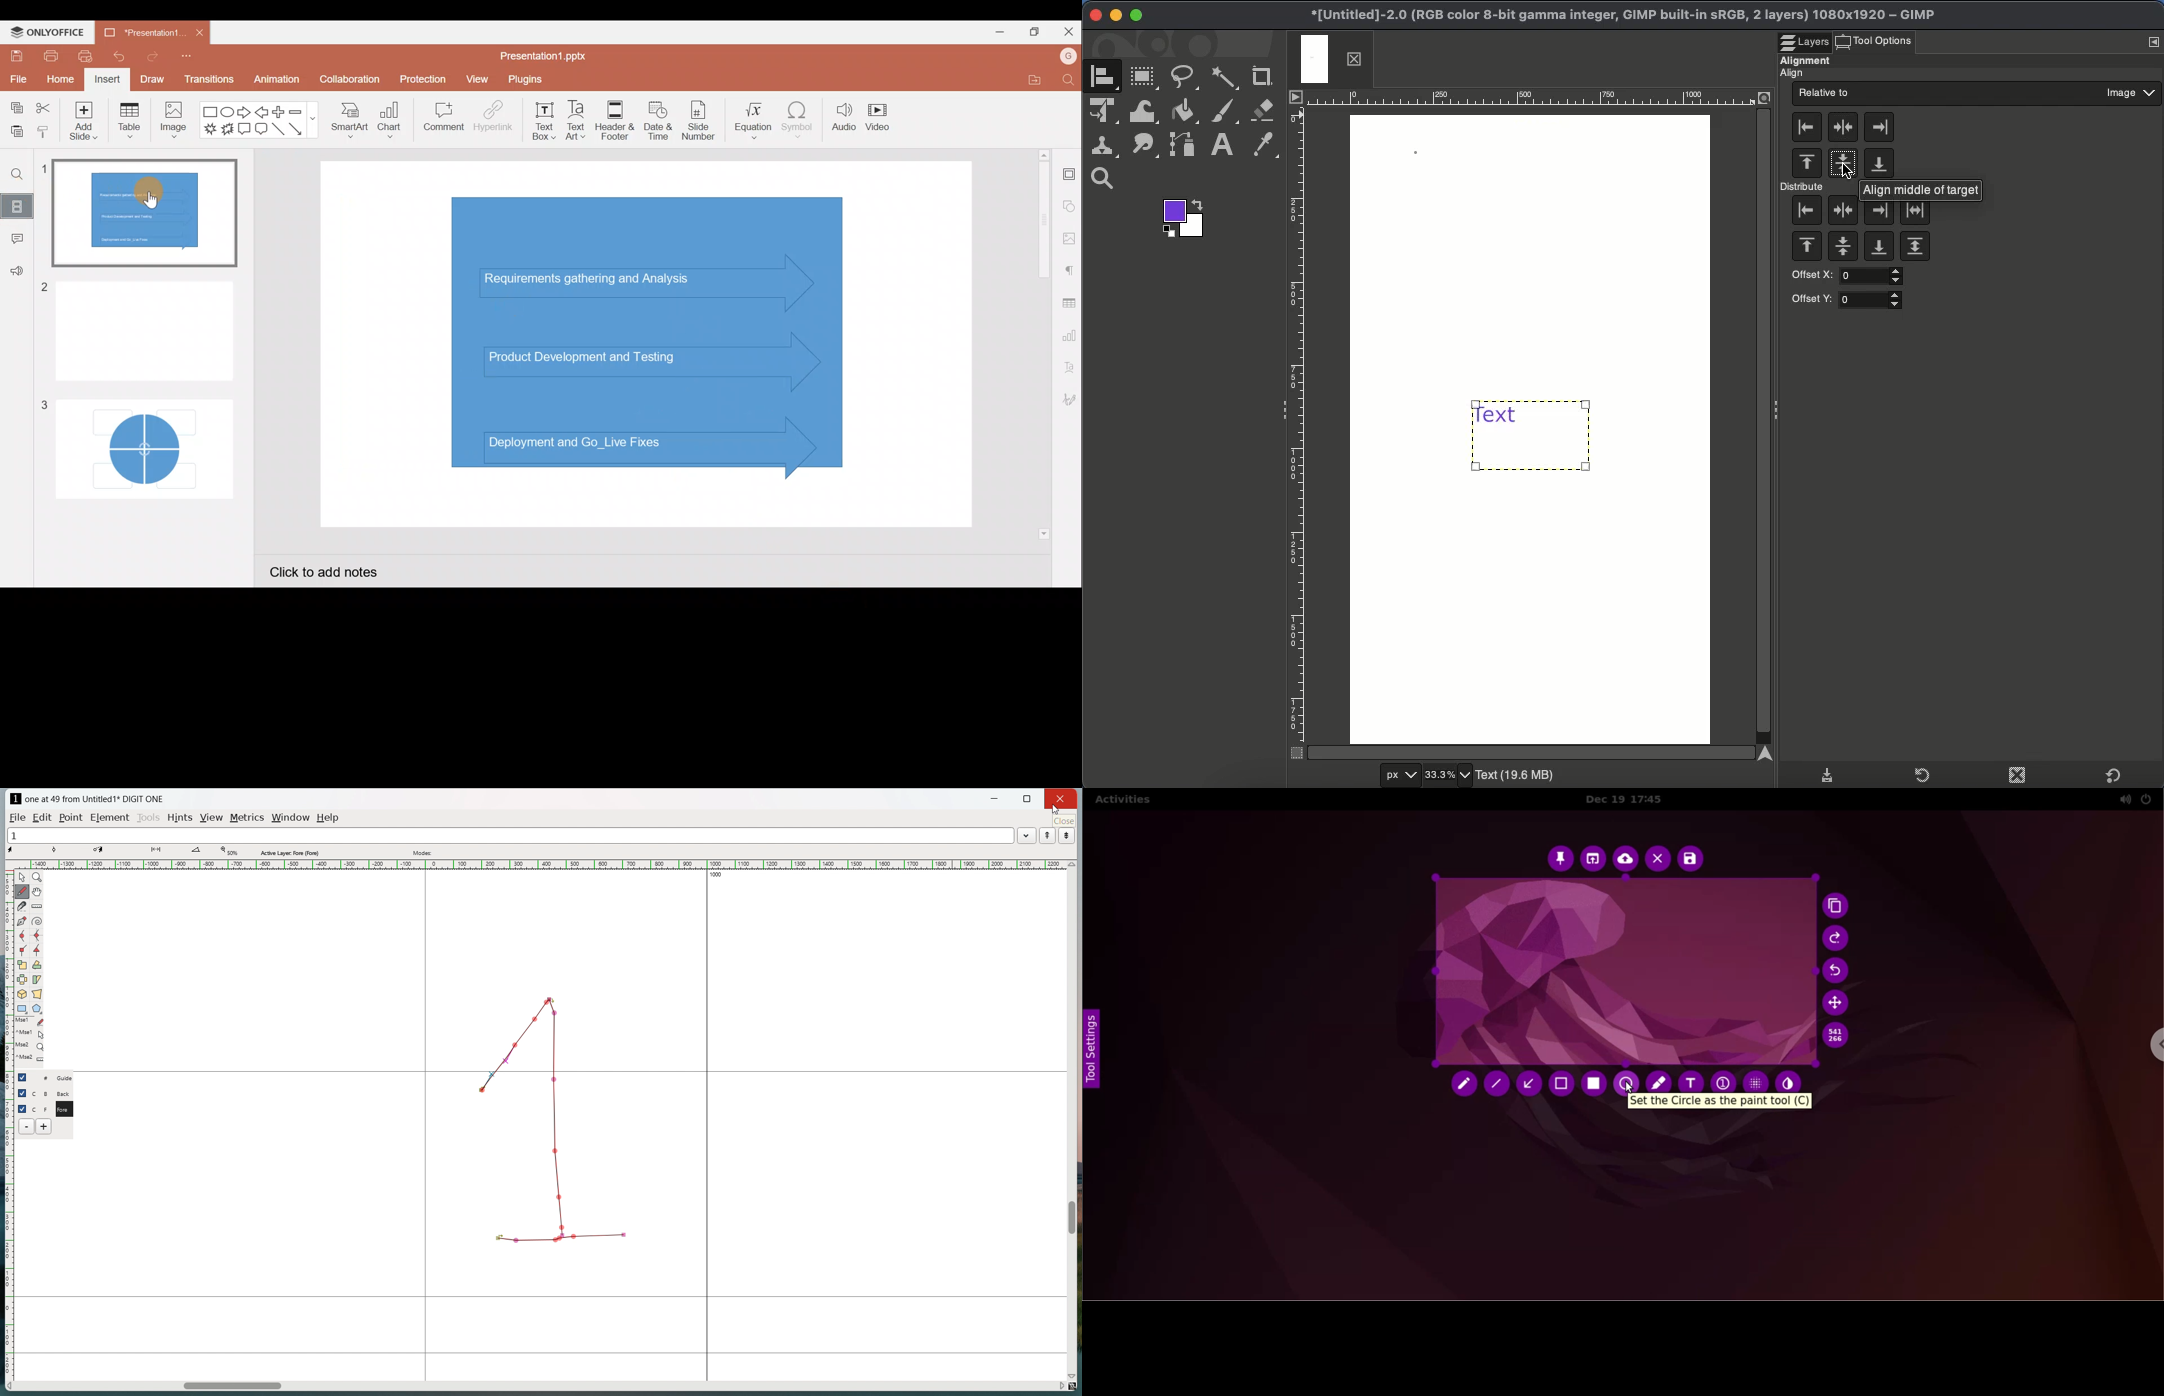  What do you see at coordinates (1806, 248) in the screenshot?
I see `Distribute top edges` at bounding box center [1806, 248].